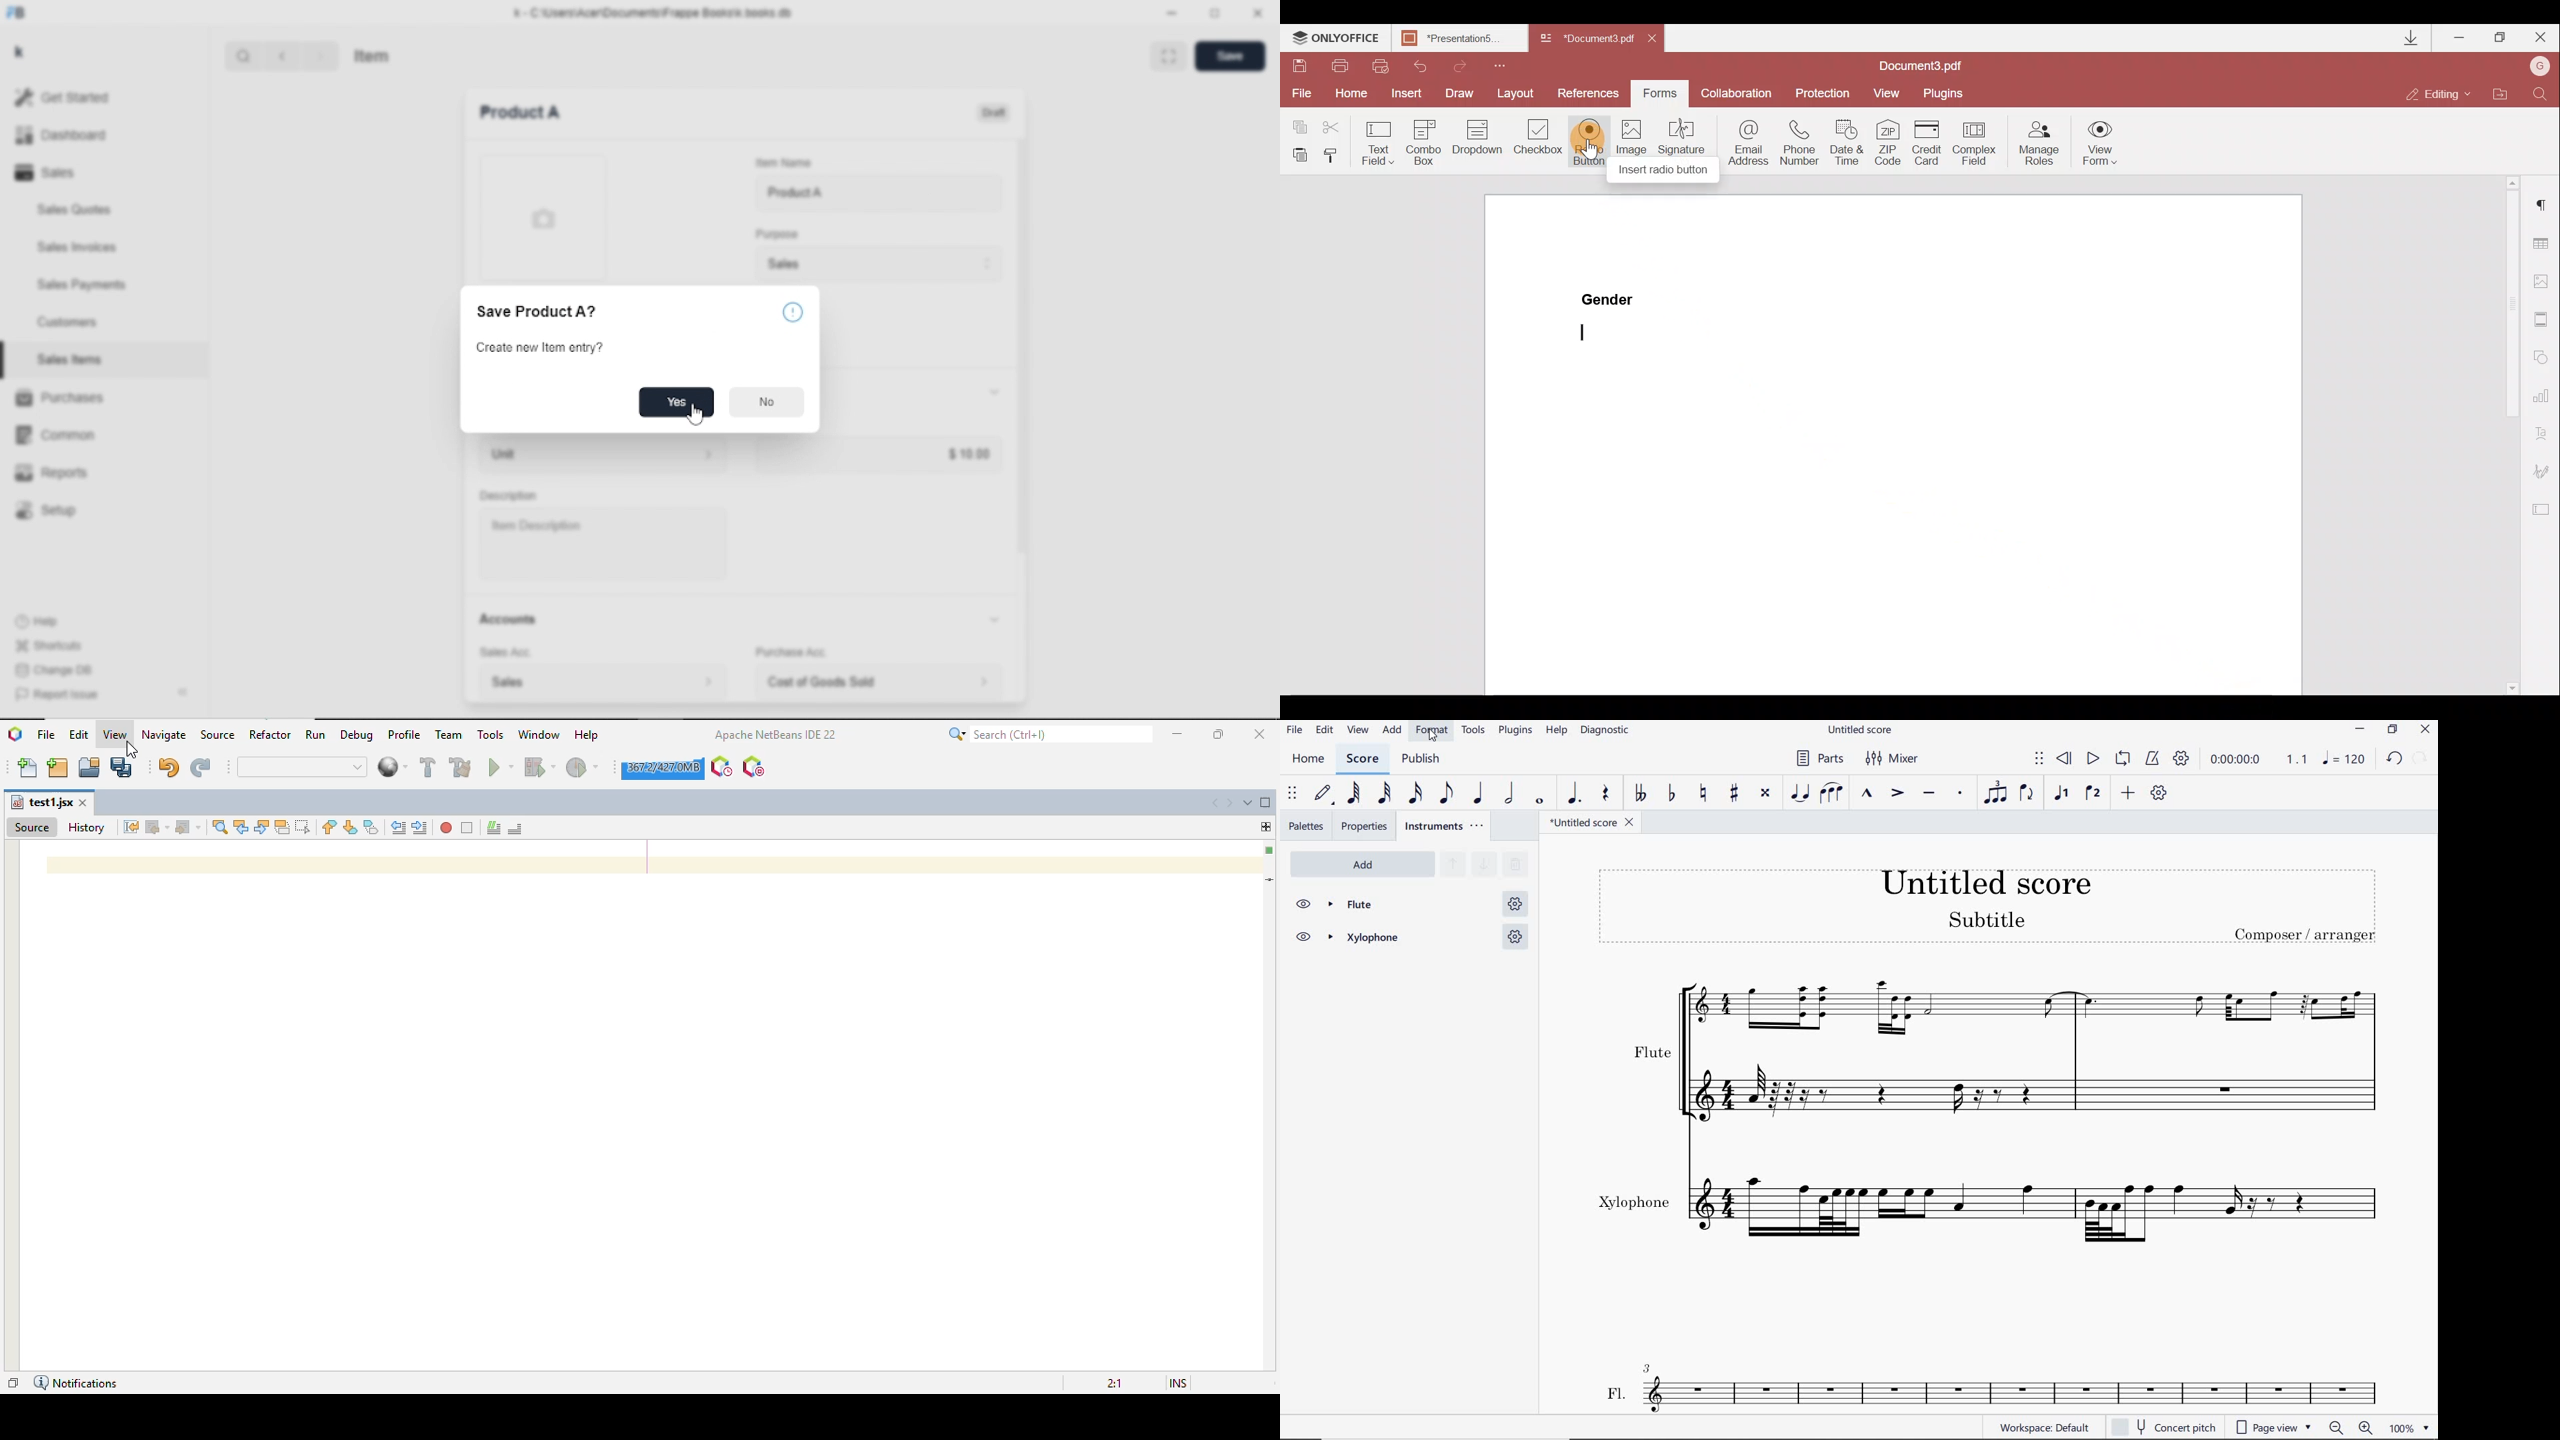 The width and height of the screenshot is (2576, 1456). What do you see at coordinates (1336, 154) in the screenshot?
I see `Copy style` at bounding box center [1336, 154].